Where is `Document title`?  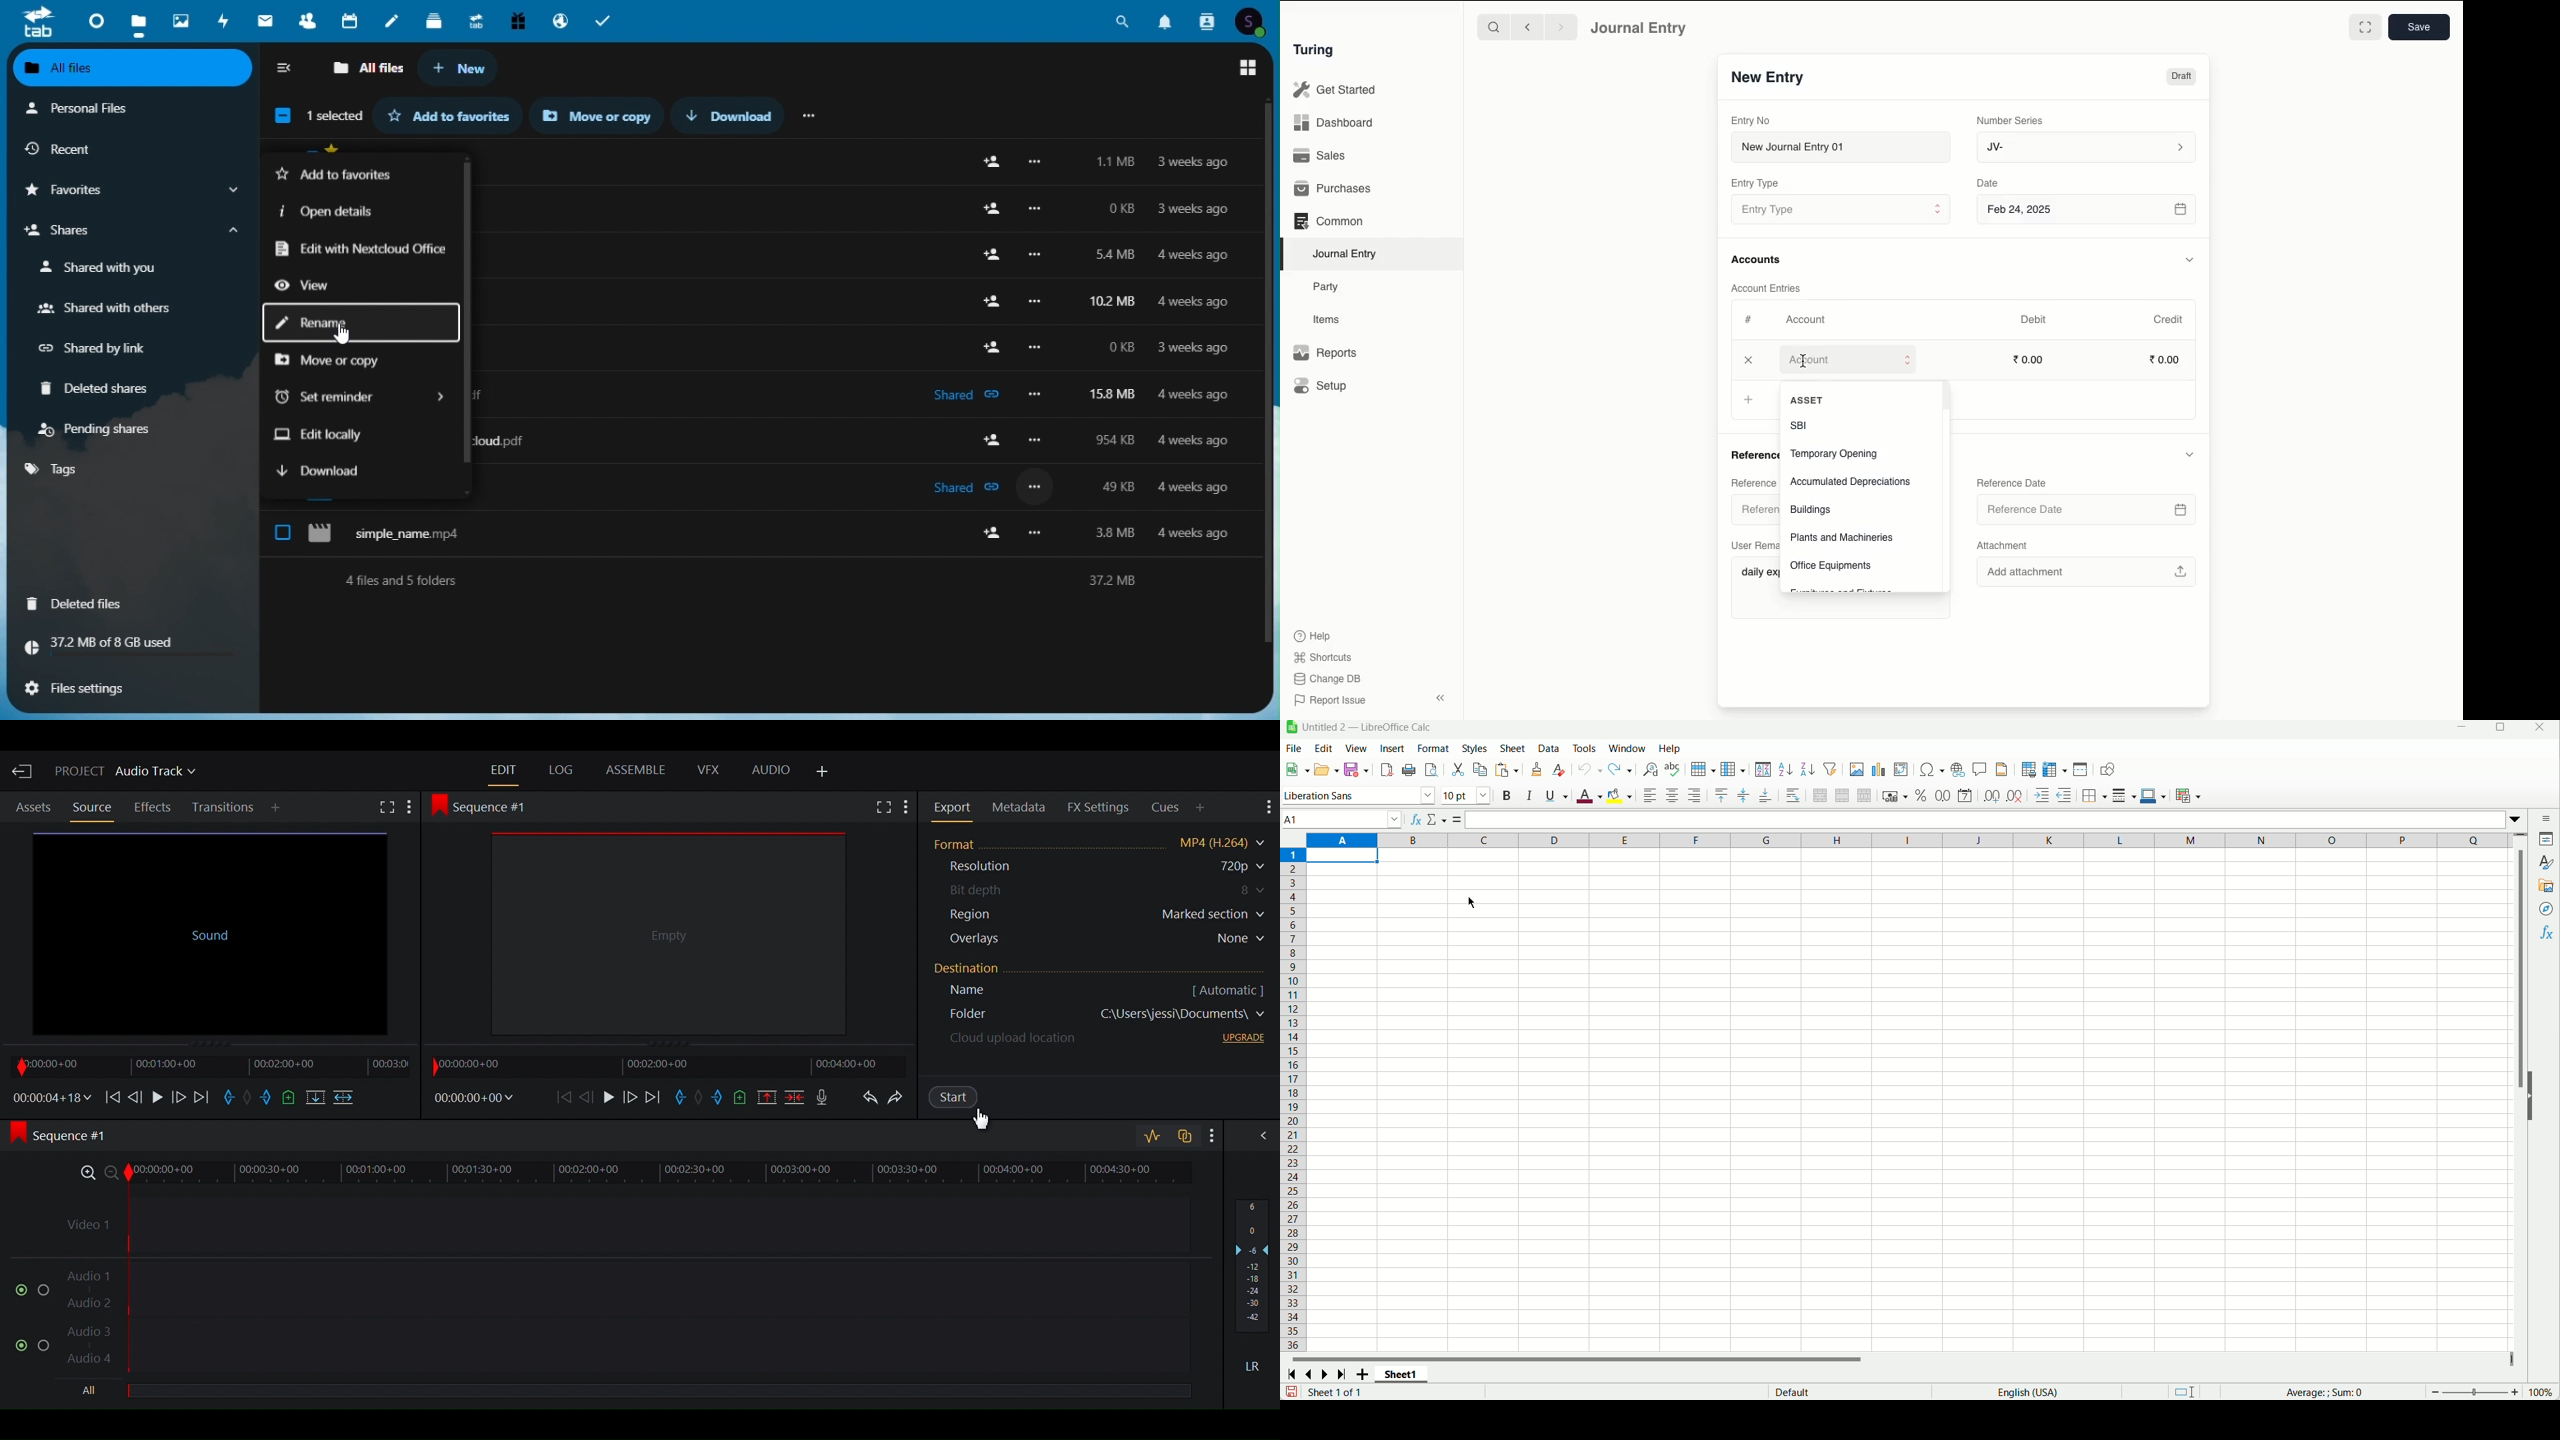 Document title is located at coordinates (1369, 727).